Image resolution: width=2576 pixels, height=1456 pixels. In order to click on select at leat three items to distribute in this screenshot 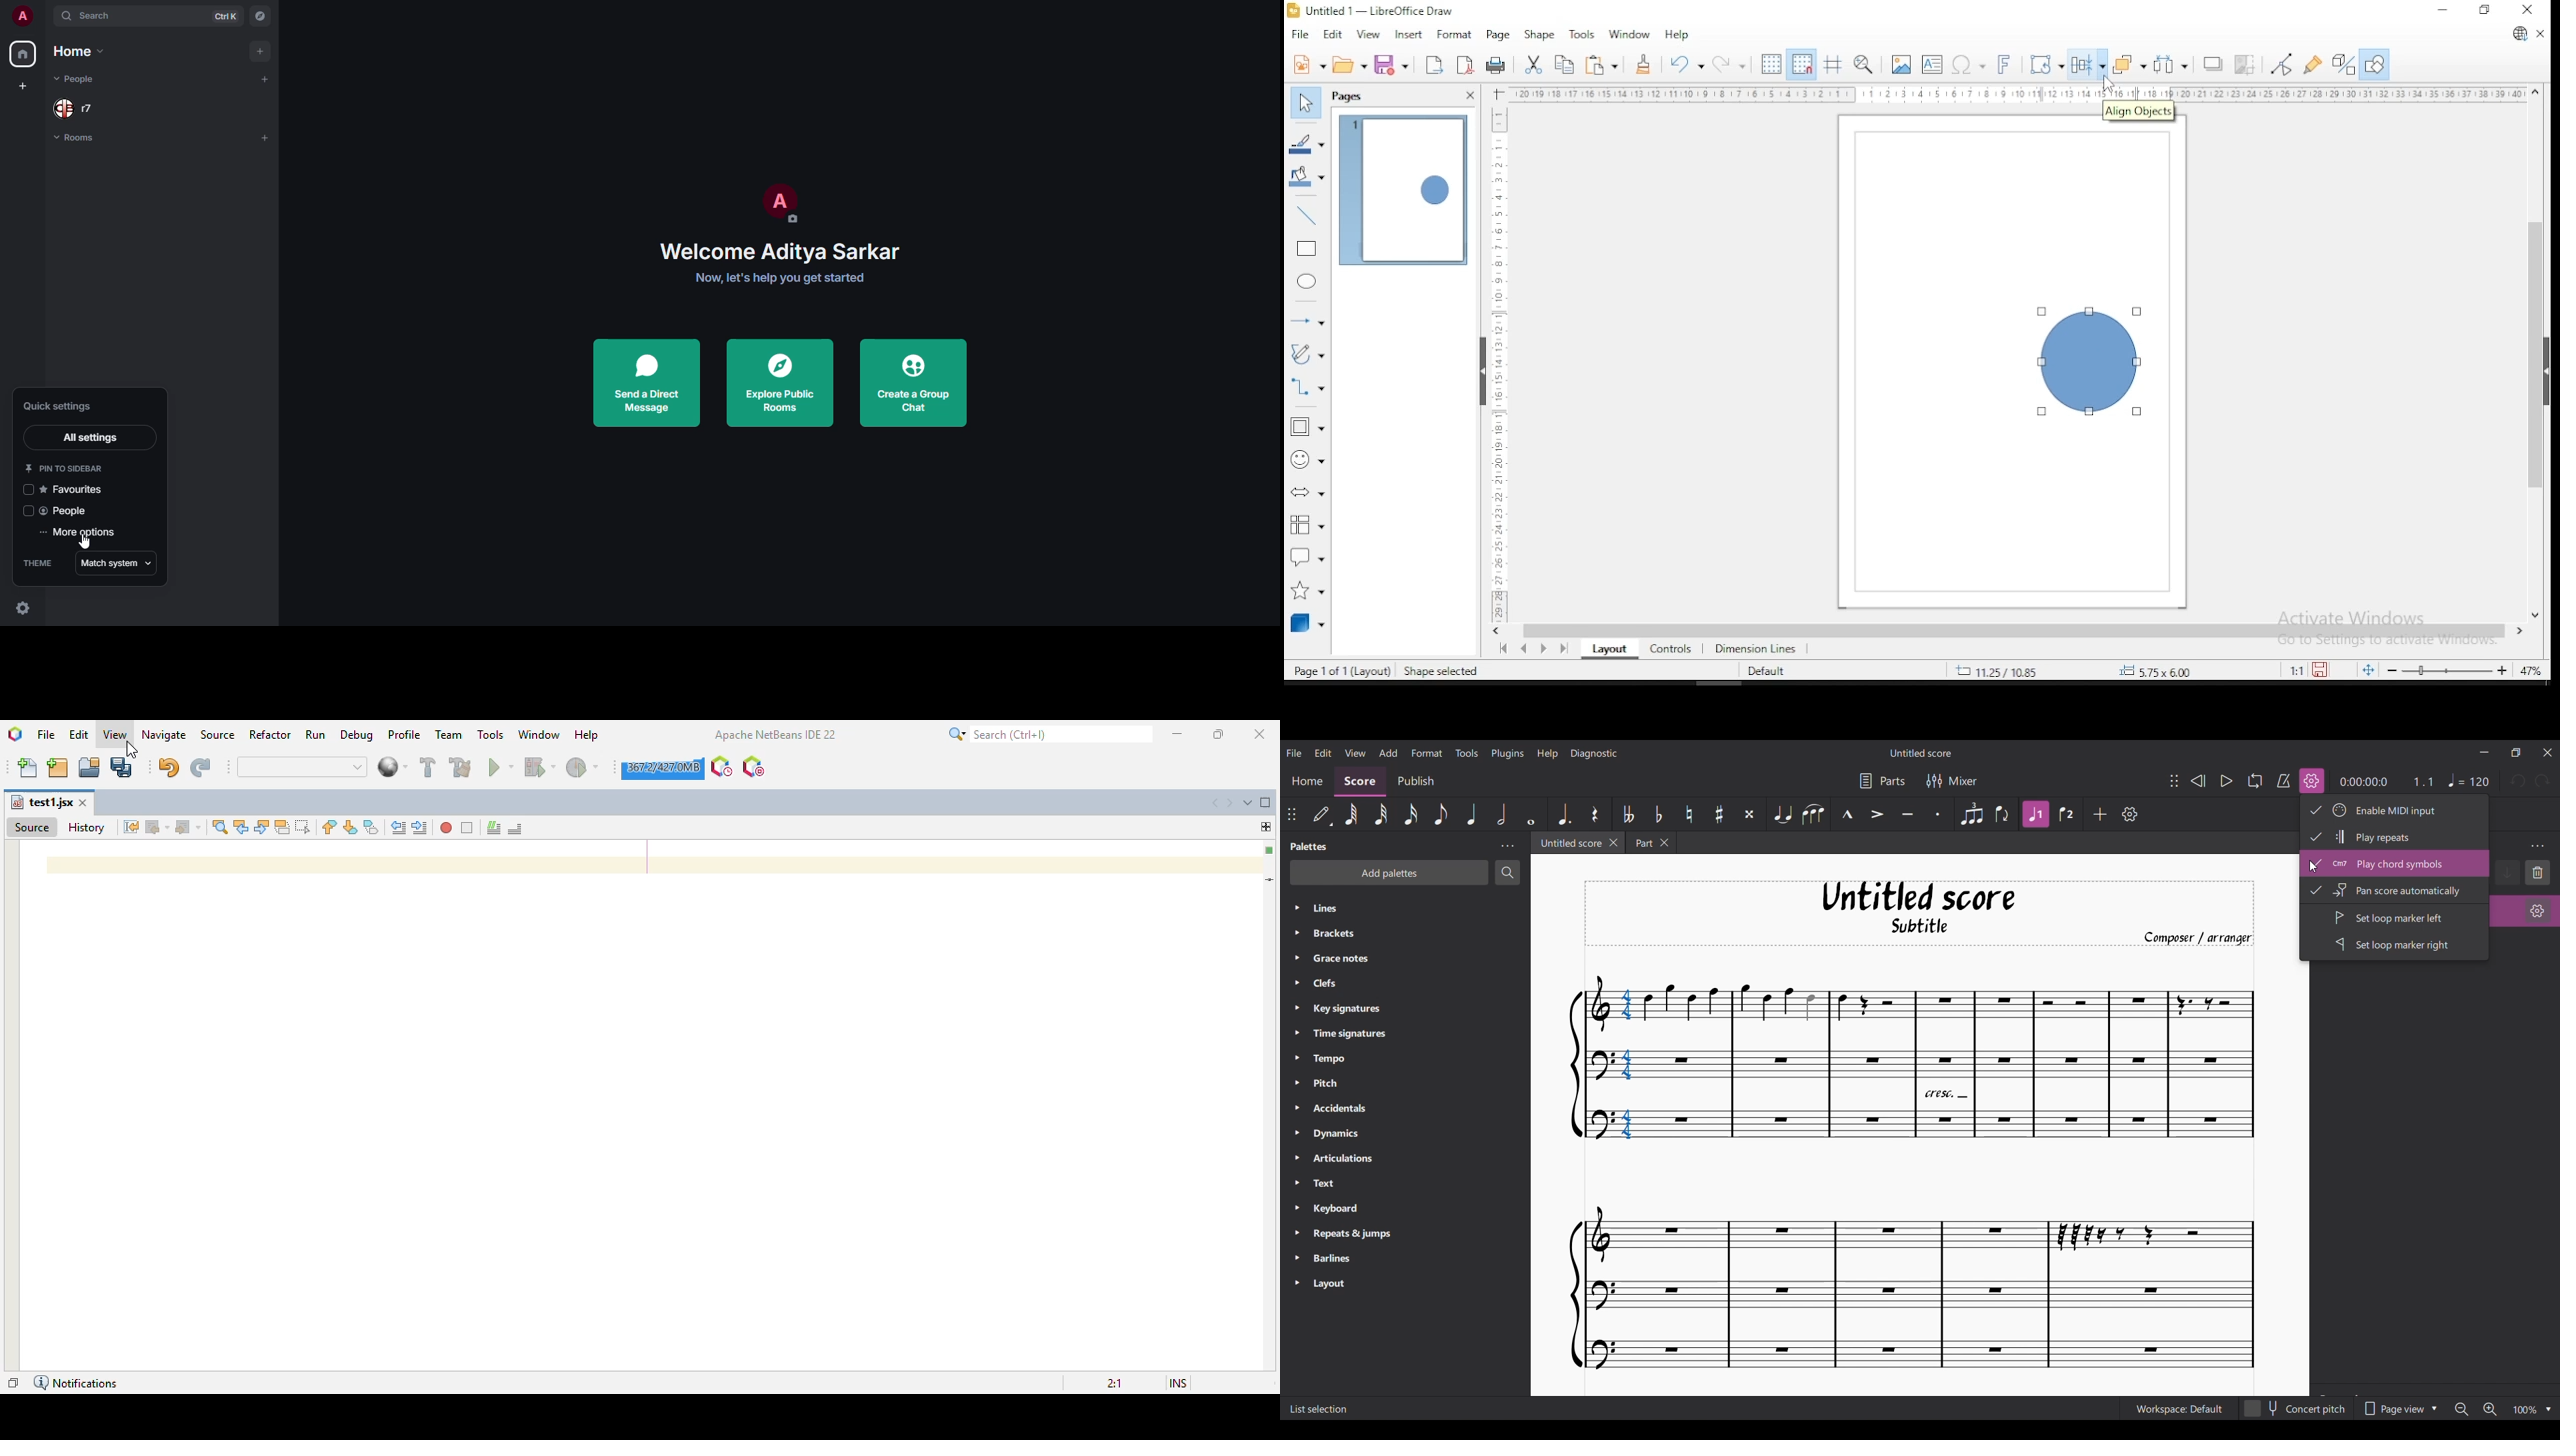, I will do `click(2172, 64)`.